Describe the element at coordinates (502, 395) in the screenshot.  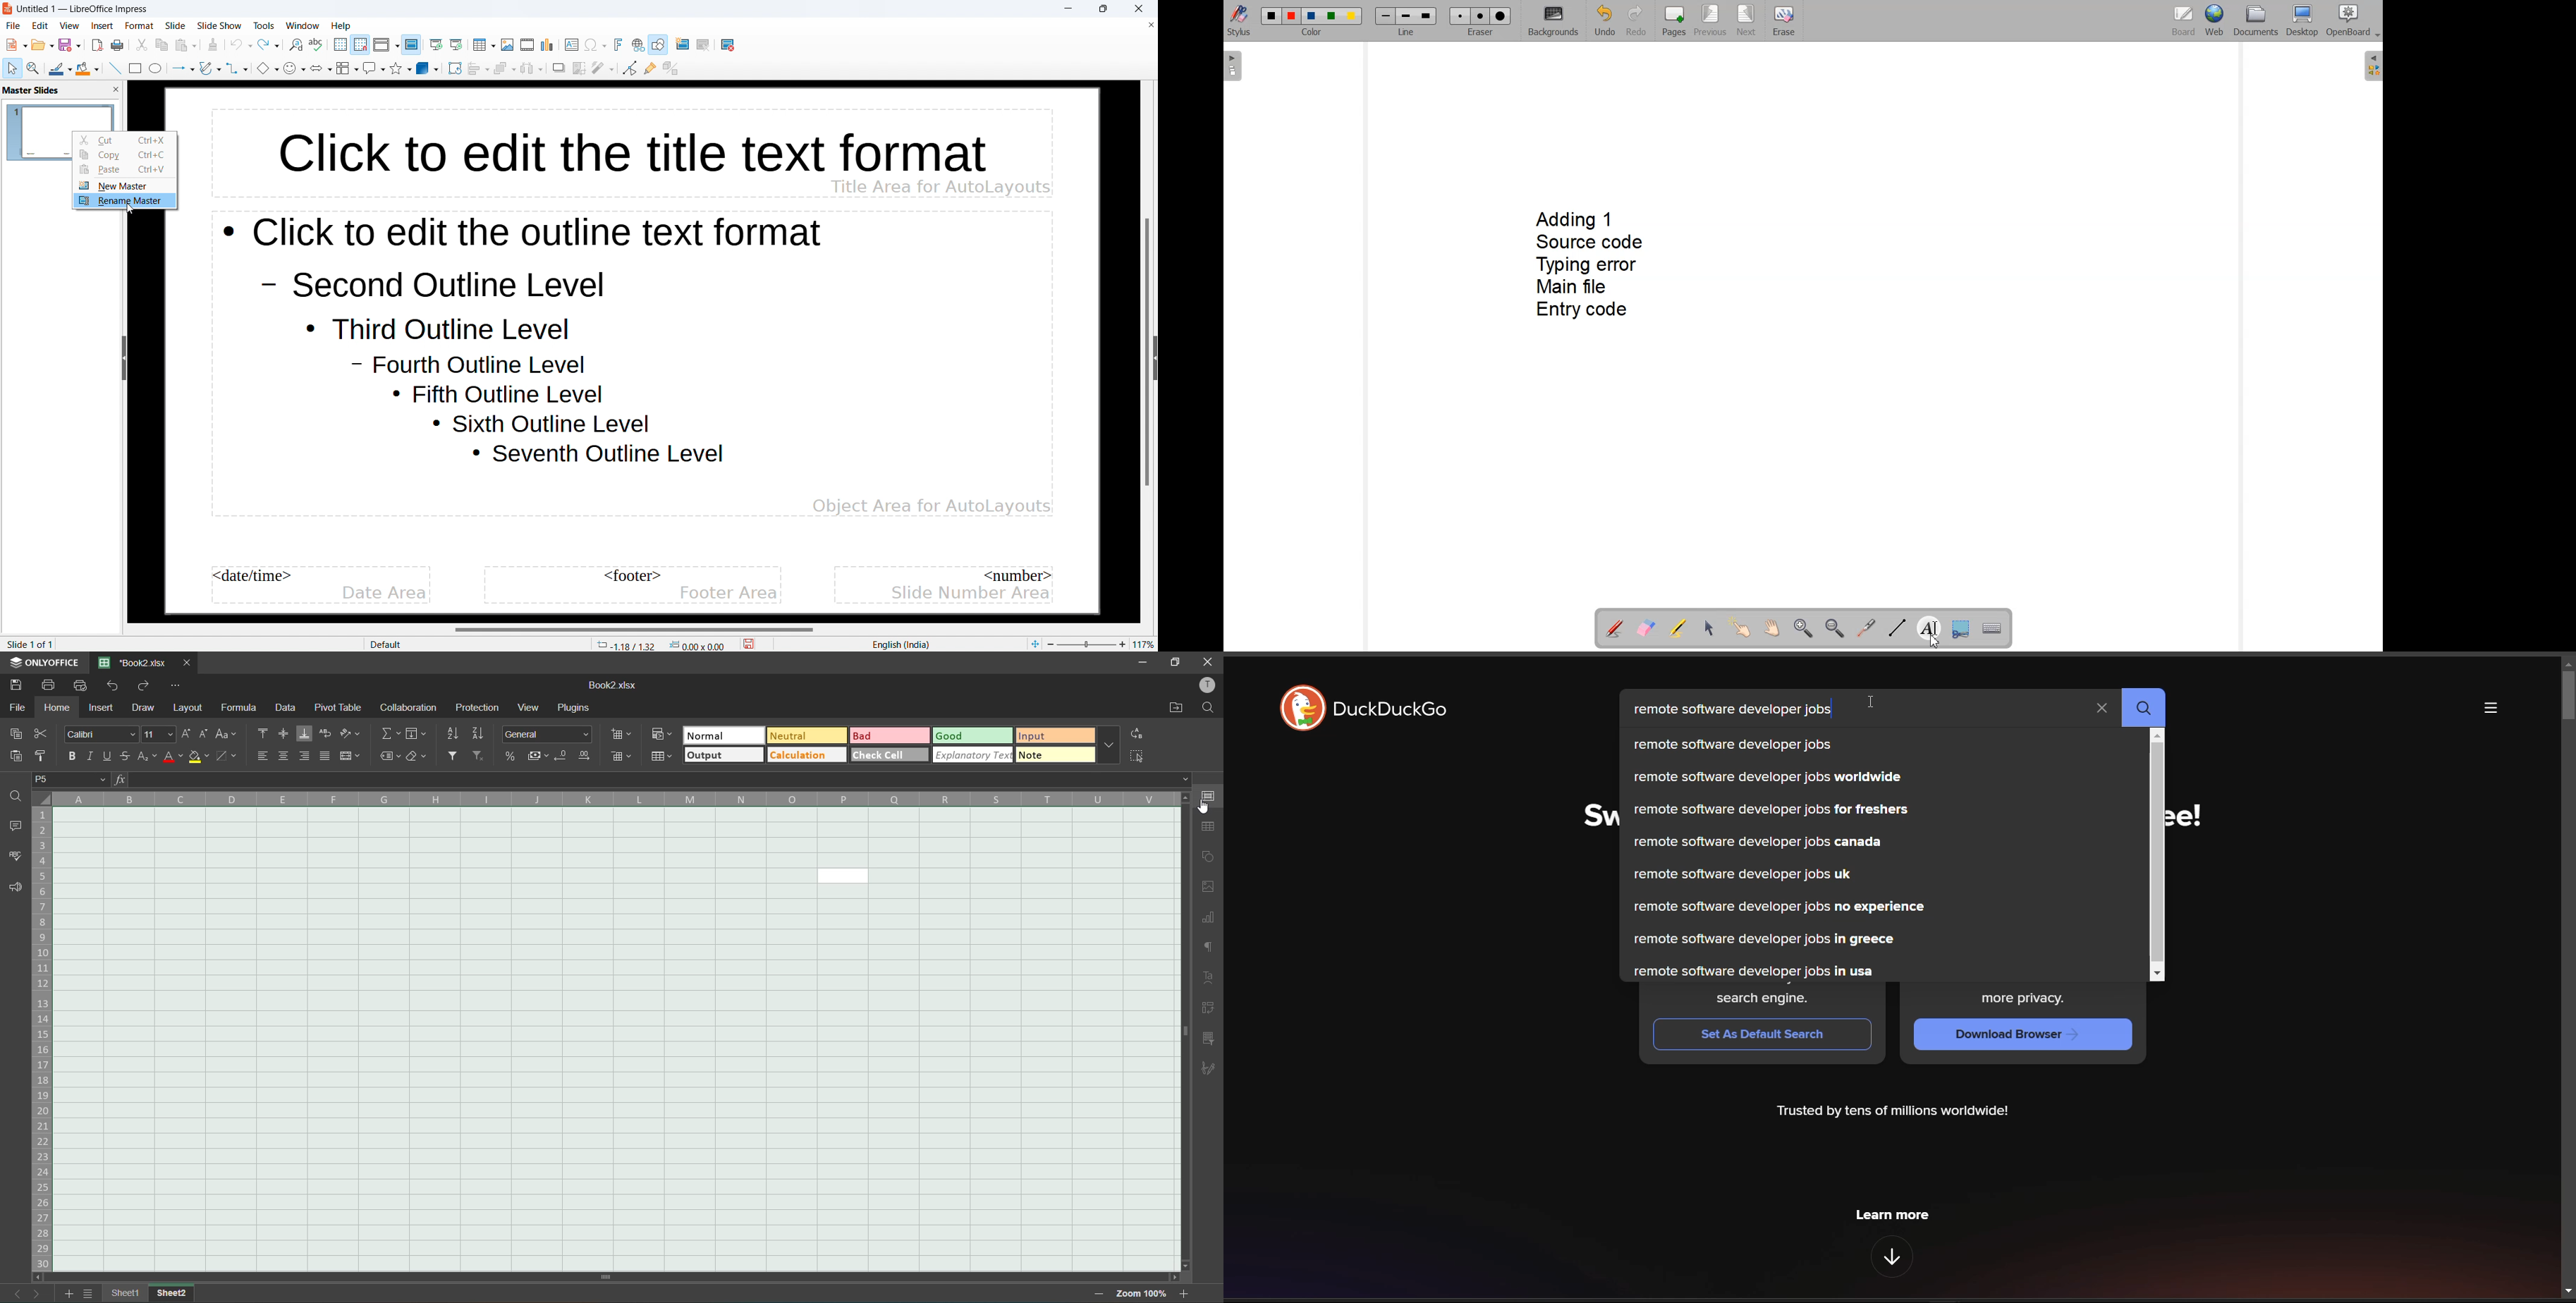
I see `Fifth outline level` at that location.